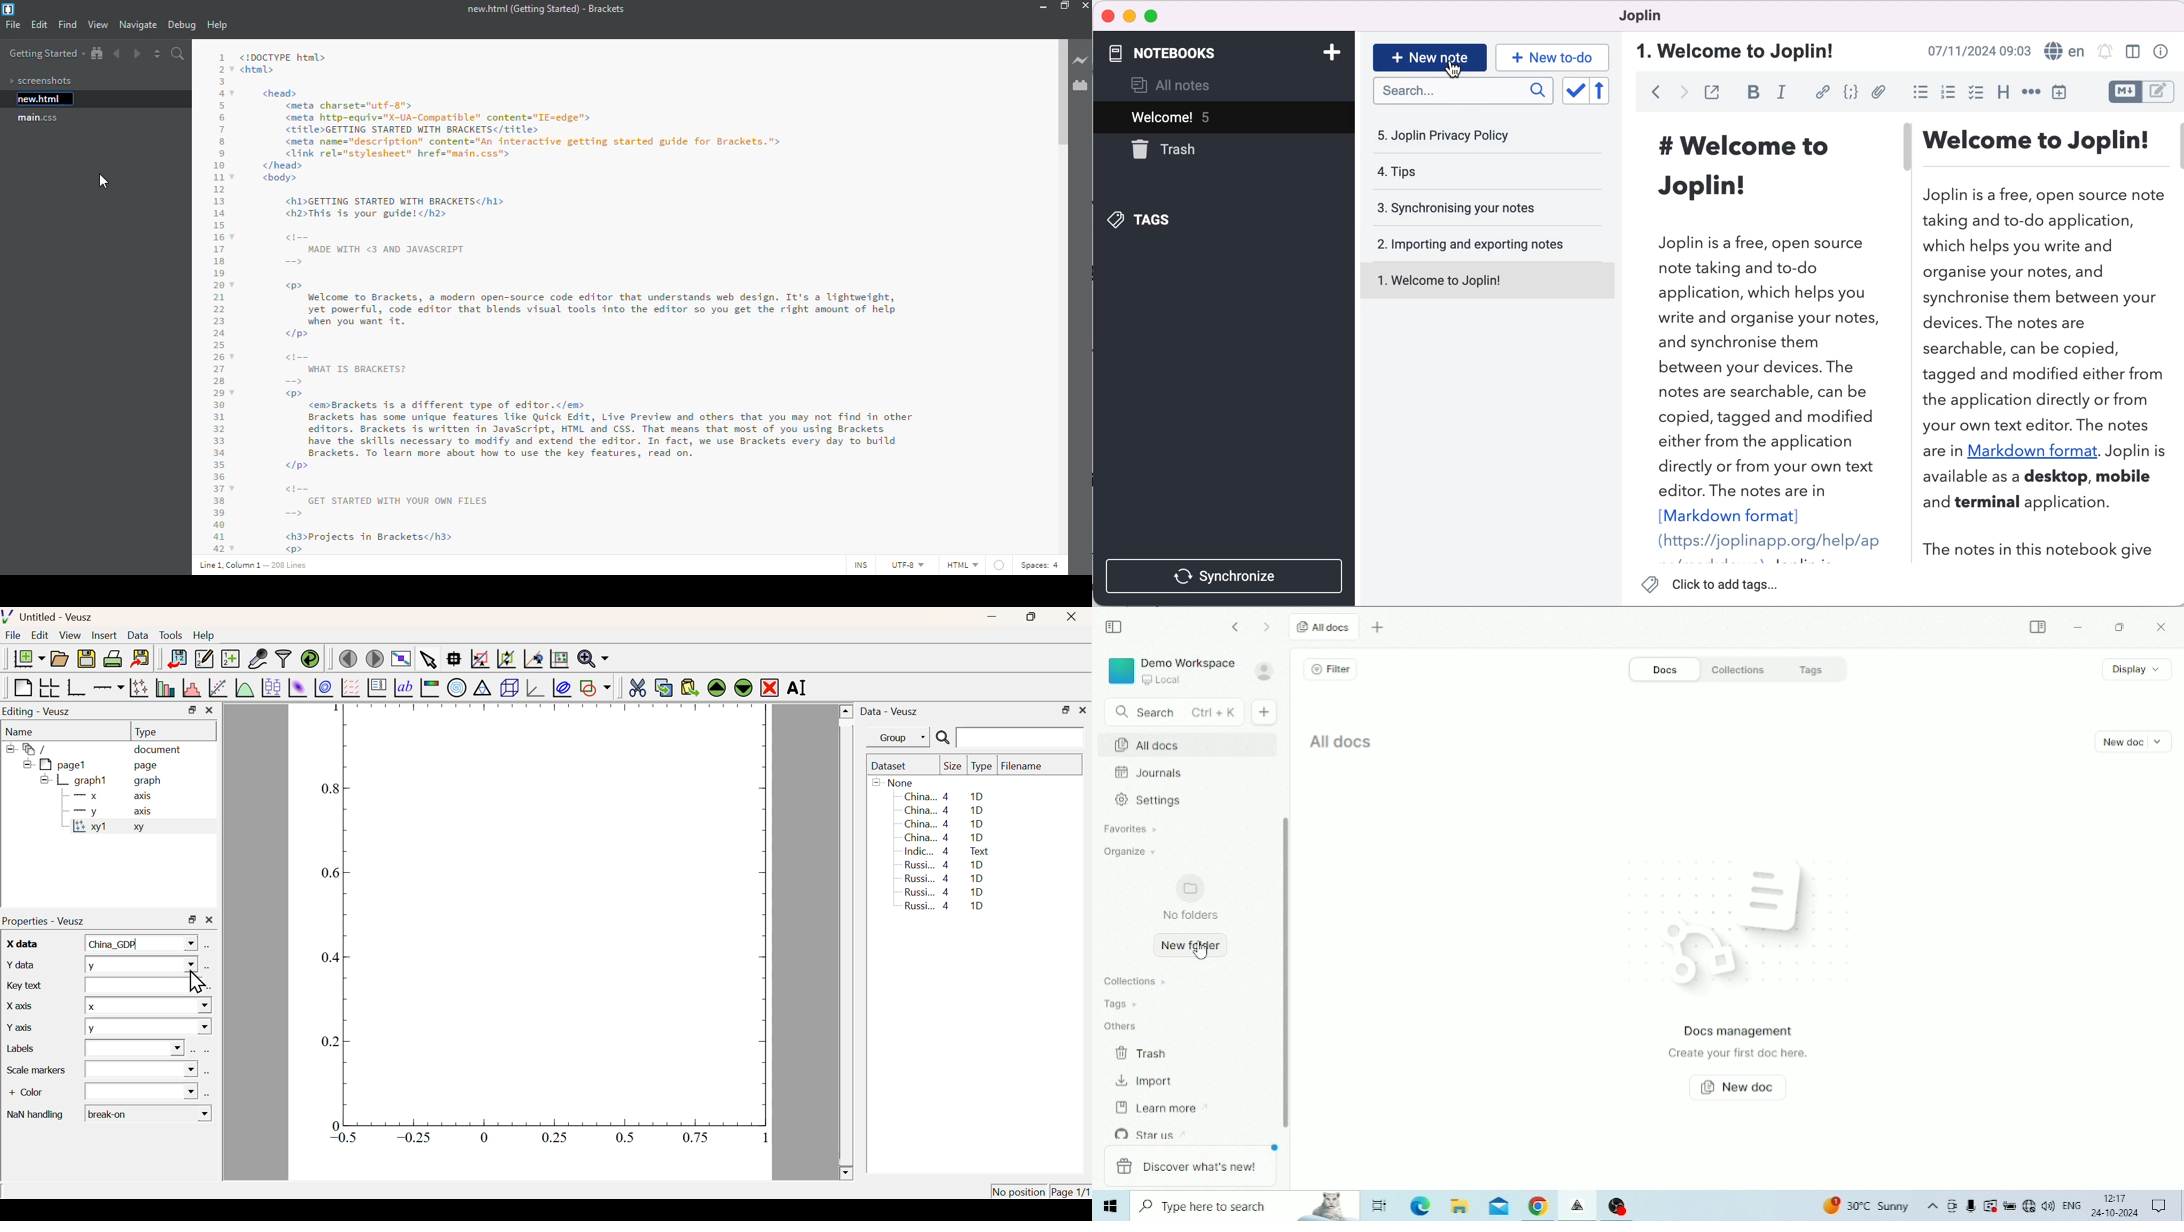 The image size is (2184, 1232). Describe the element at coordinates (1464, 95) in the screenshot. I see `search` at that location.